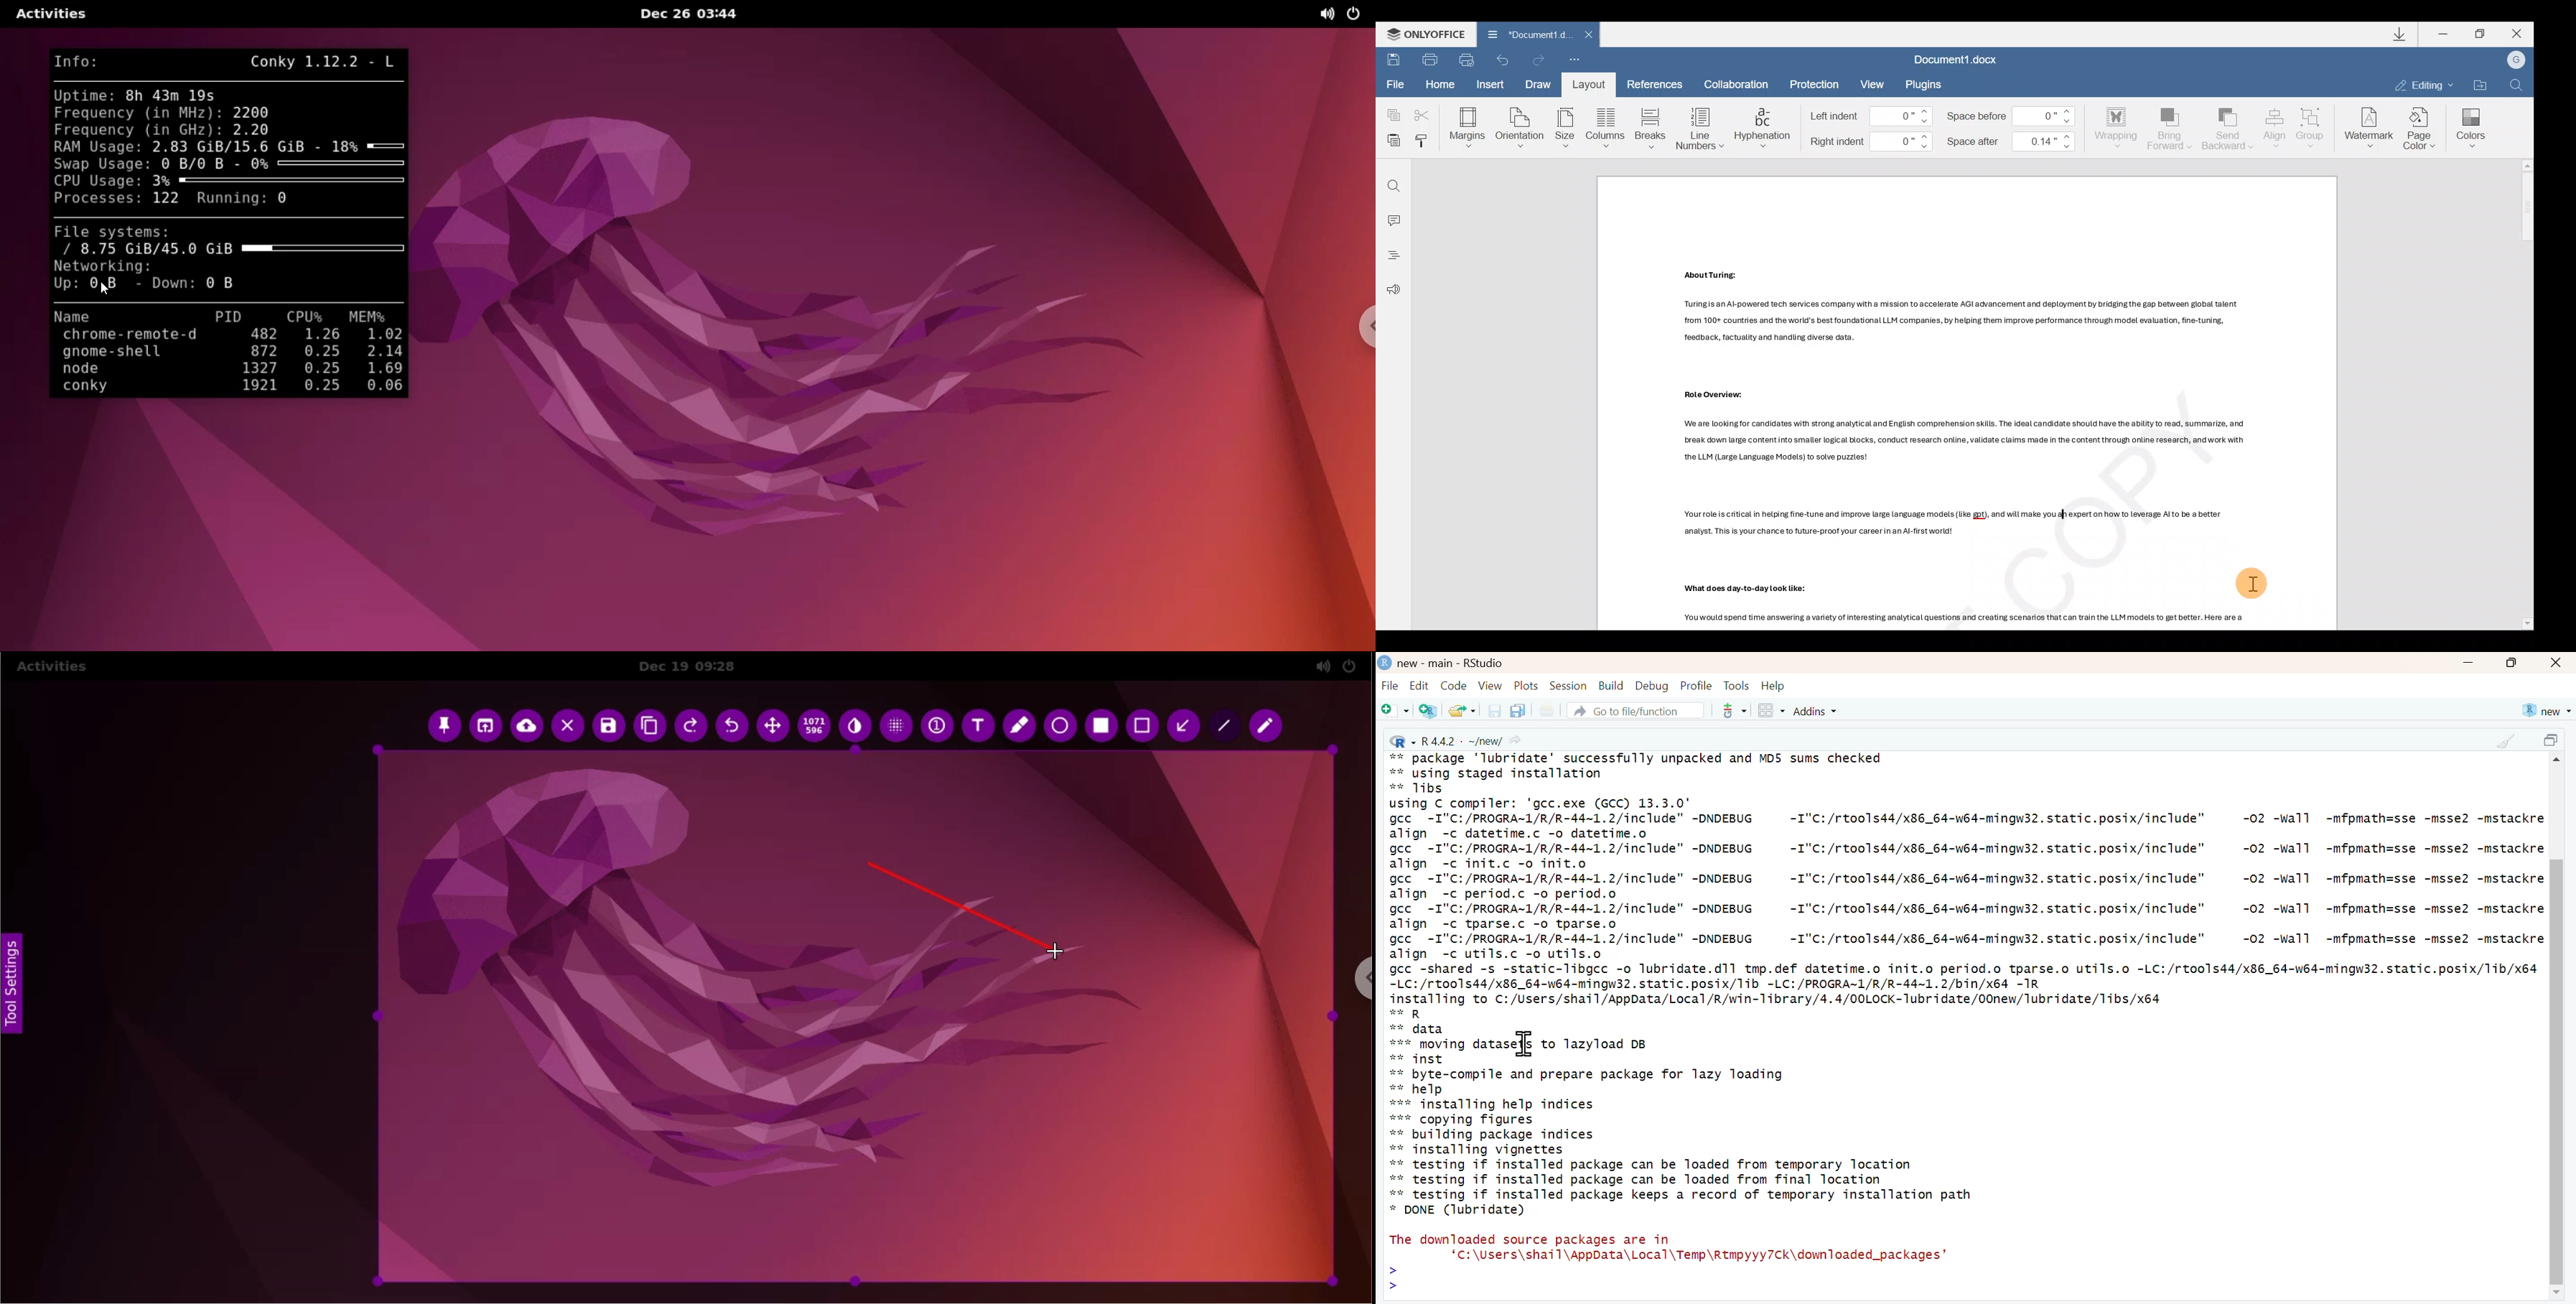 This screenshot has width=2576, height=1316. I want to click on Session, so click(1568, 685).